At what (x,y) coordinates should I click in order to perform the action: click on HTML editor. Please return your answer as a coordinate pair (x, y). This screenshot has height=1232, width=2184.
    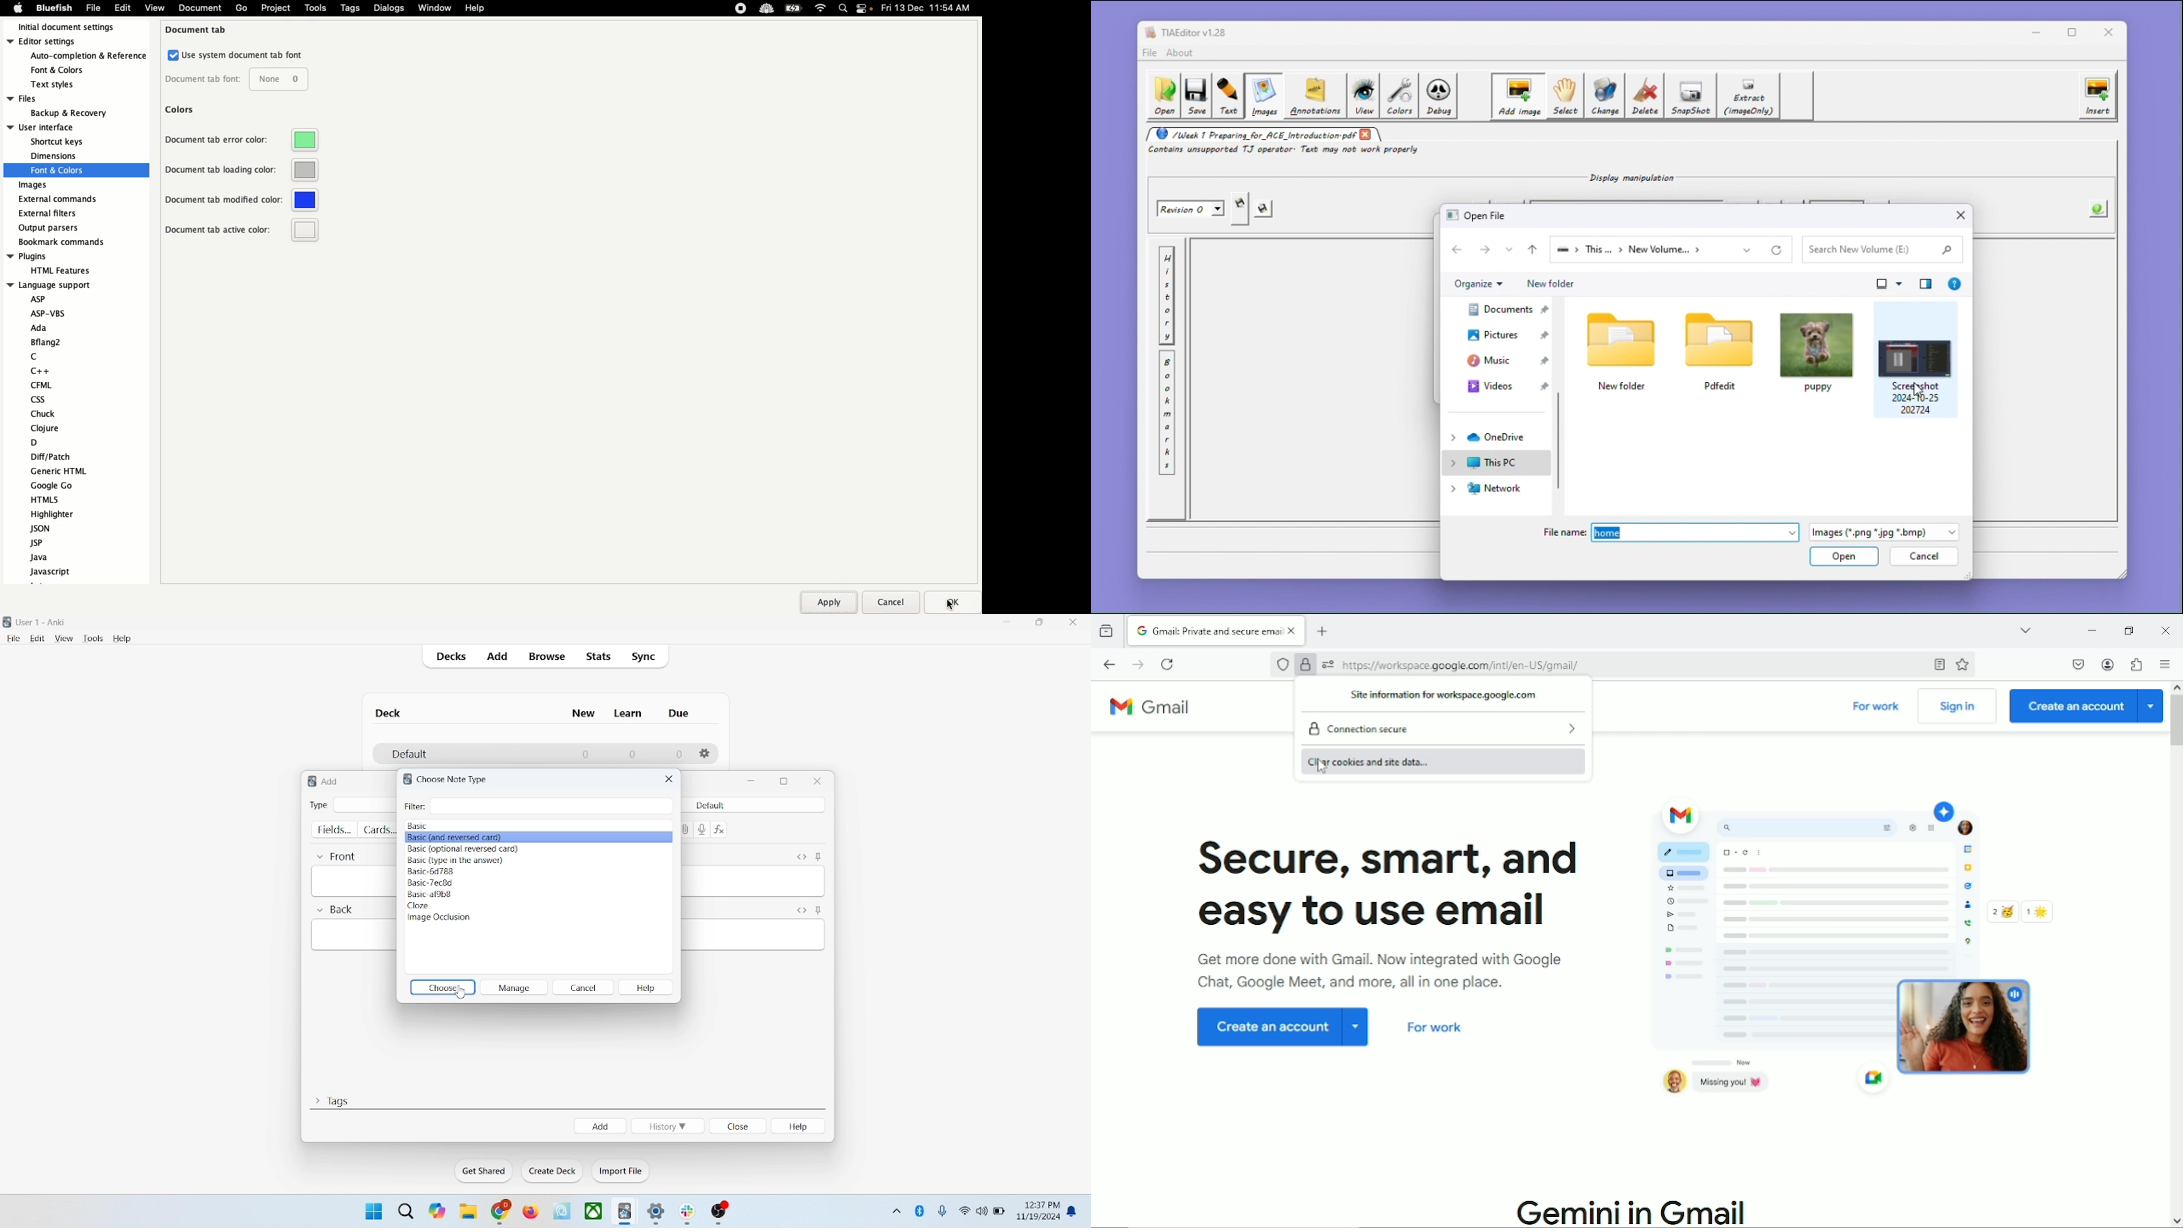
    Looking at the image, I should click on (801, 856).